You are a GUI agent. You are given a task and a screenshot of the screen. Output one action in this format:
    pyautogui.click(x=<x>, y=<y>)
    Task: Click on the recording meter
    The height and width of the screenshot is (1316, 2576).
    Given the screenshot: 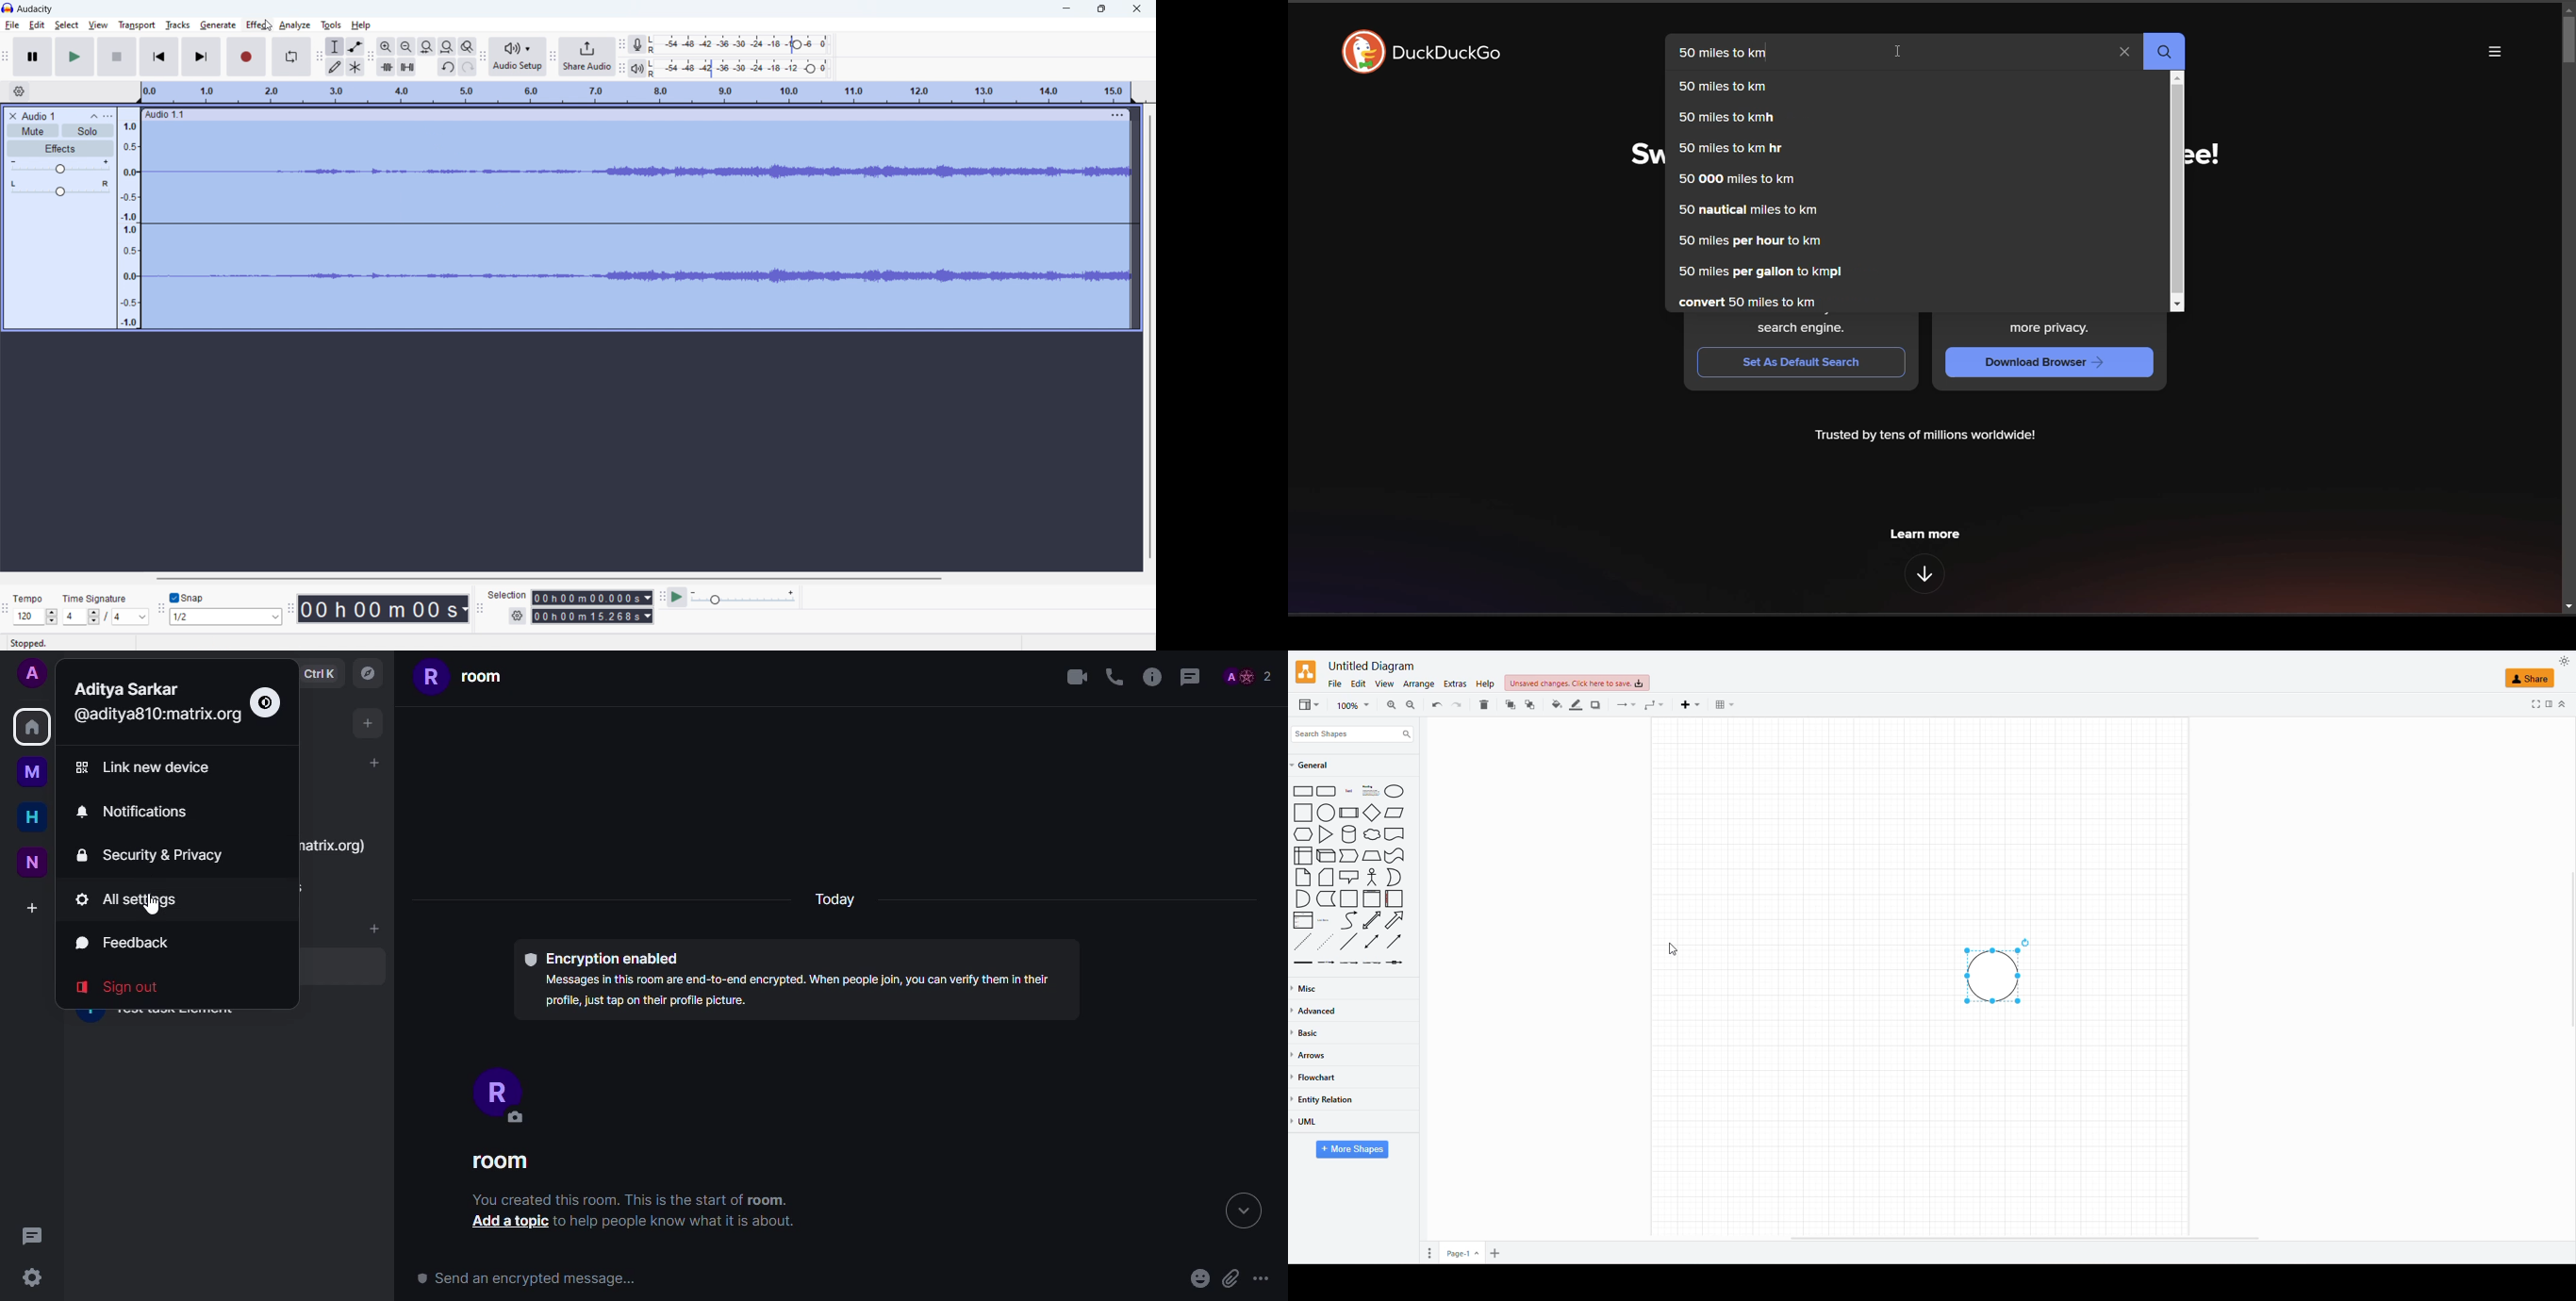 What is the action you would take?
    pyautogui.click(x=641, y=44)
    